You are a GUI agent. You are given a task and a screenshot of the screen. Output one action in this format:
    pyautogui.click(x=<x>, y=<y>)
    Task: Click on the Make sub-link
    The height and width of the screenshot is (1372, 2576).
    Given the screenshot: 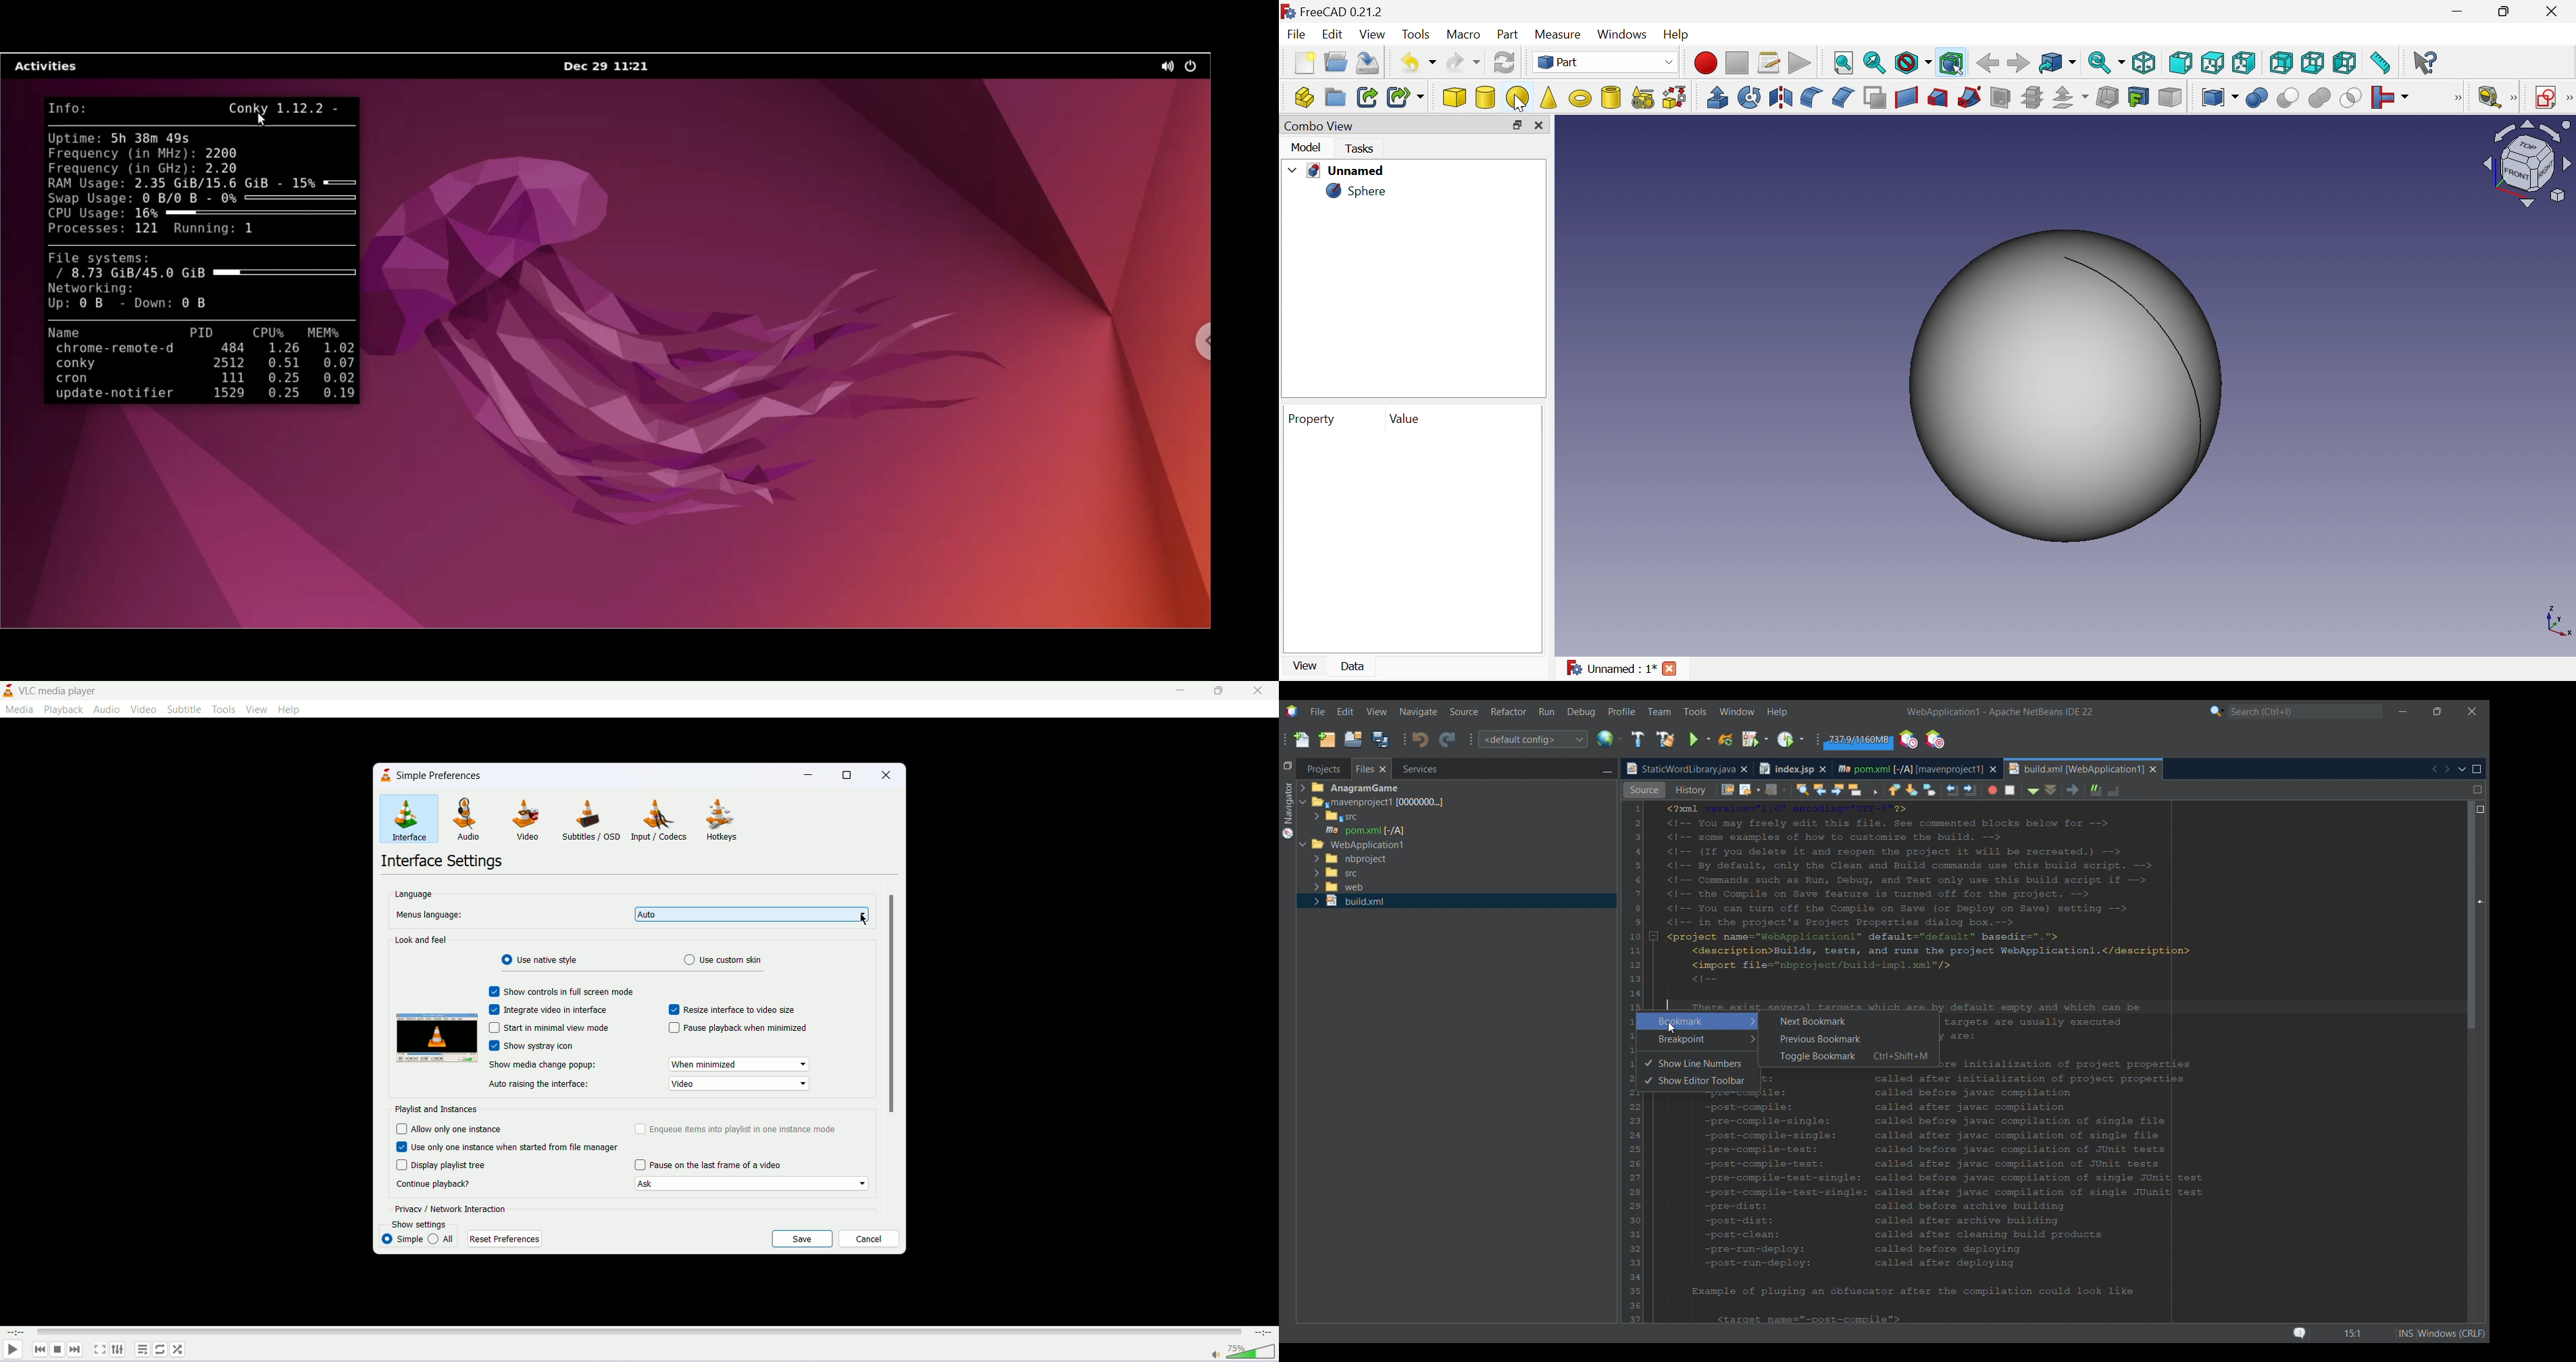 What is the action you would take?
    pyautogui.click(x=1406, y=97)
    